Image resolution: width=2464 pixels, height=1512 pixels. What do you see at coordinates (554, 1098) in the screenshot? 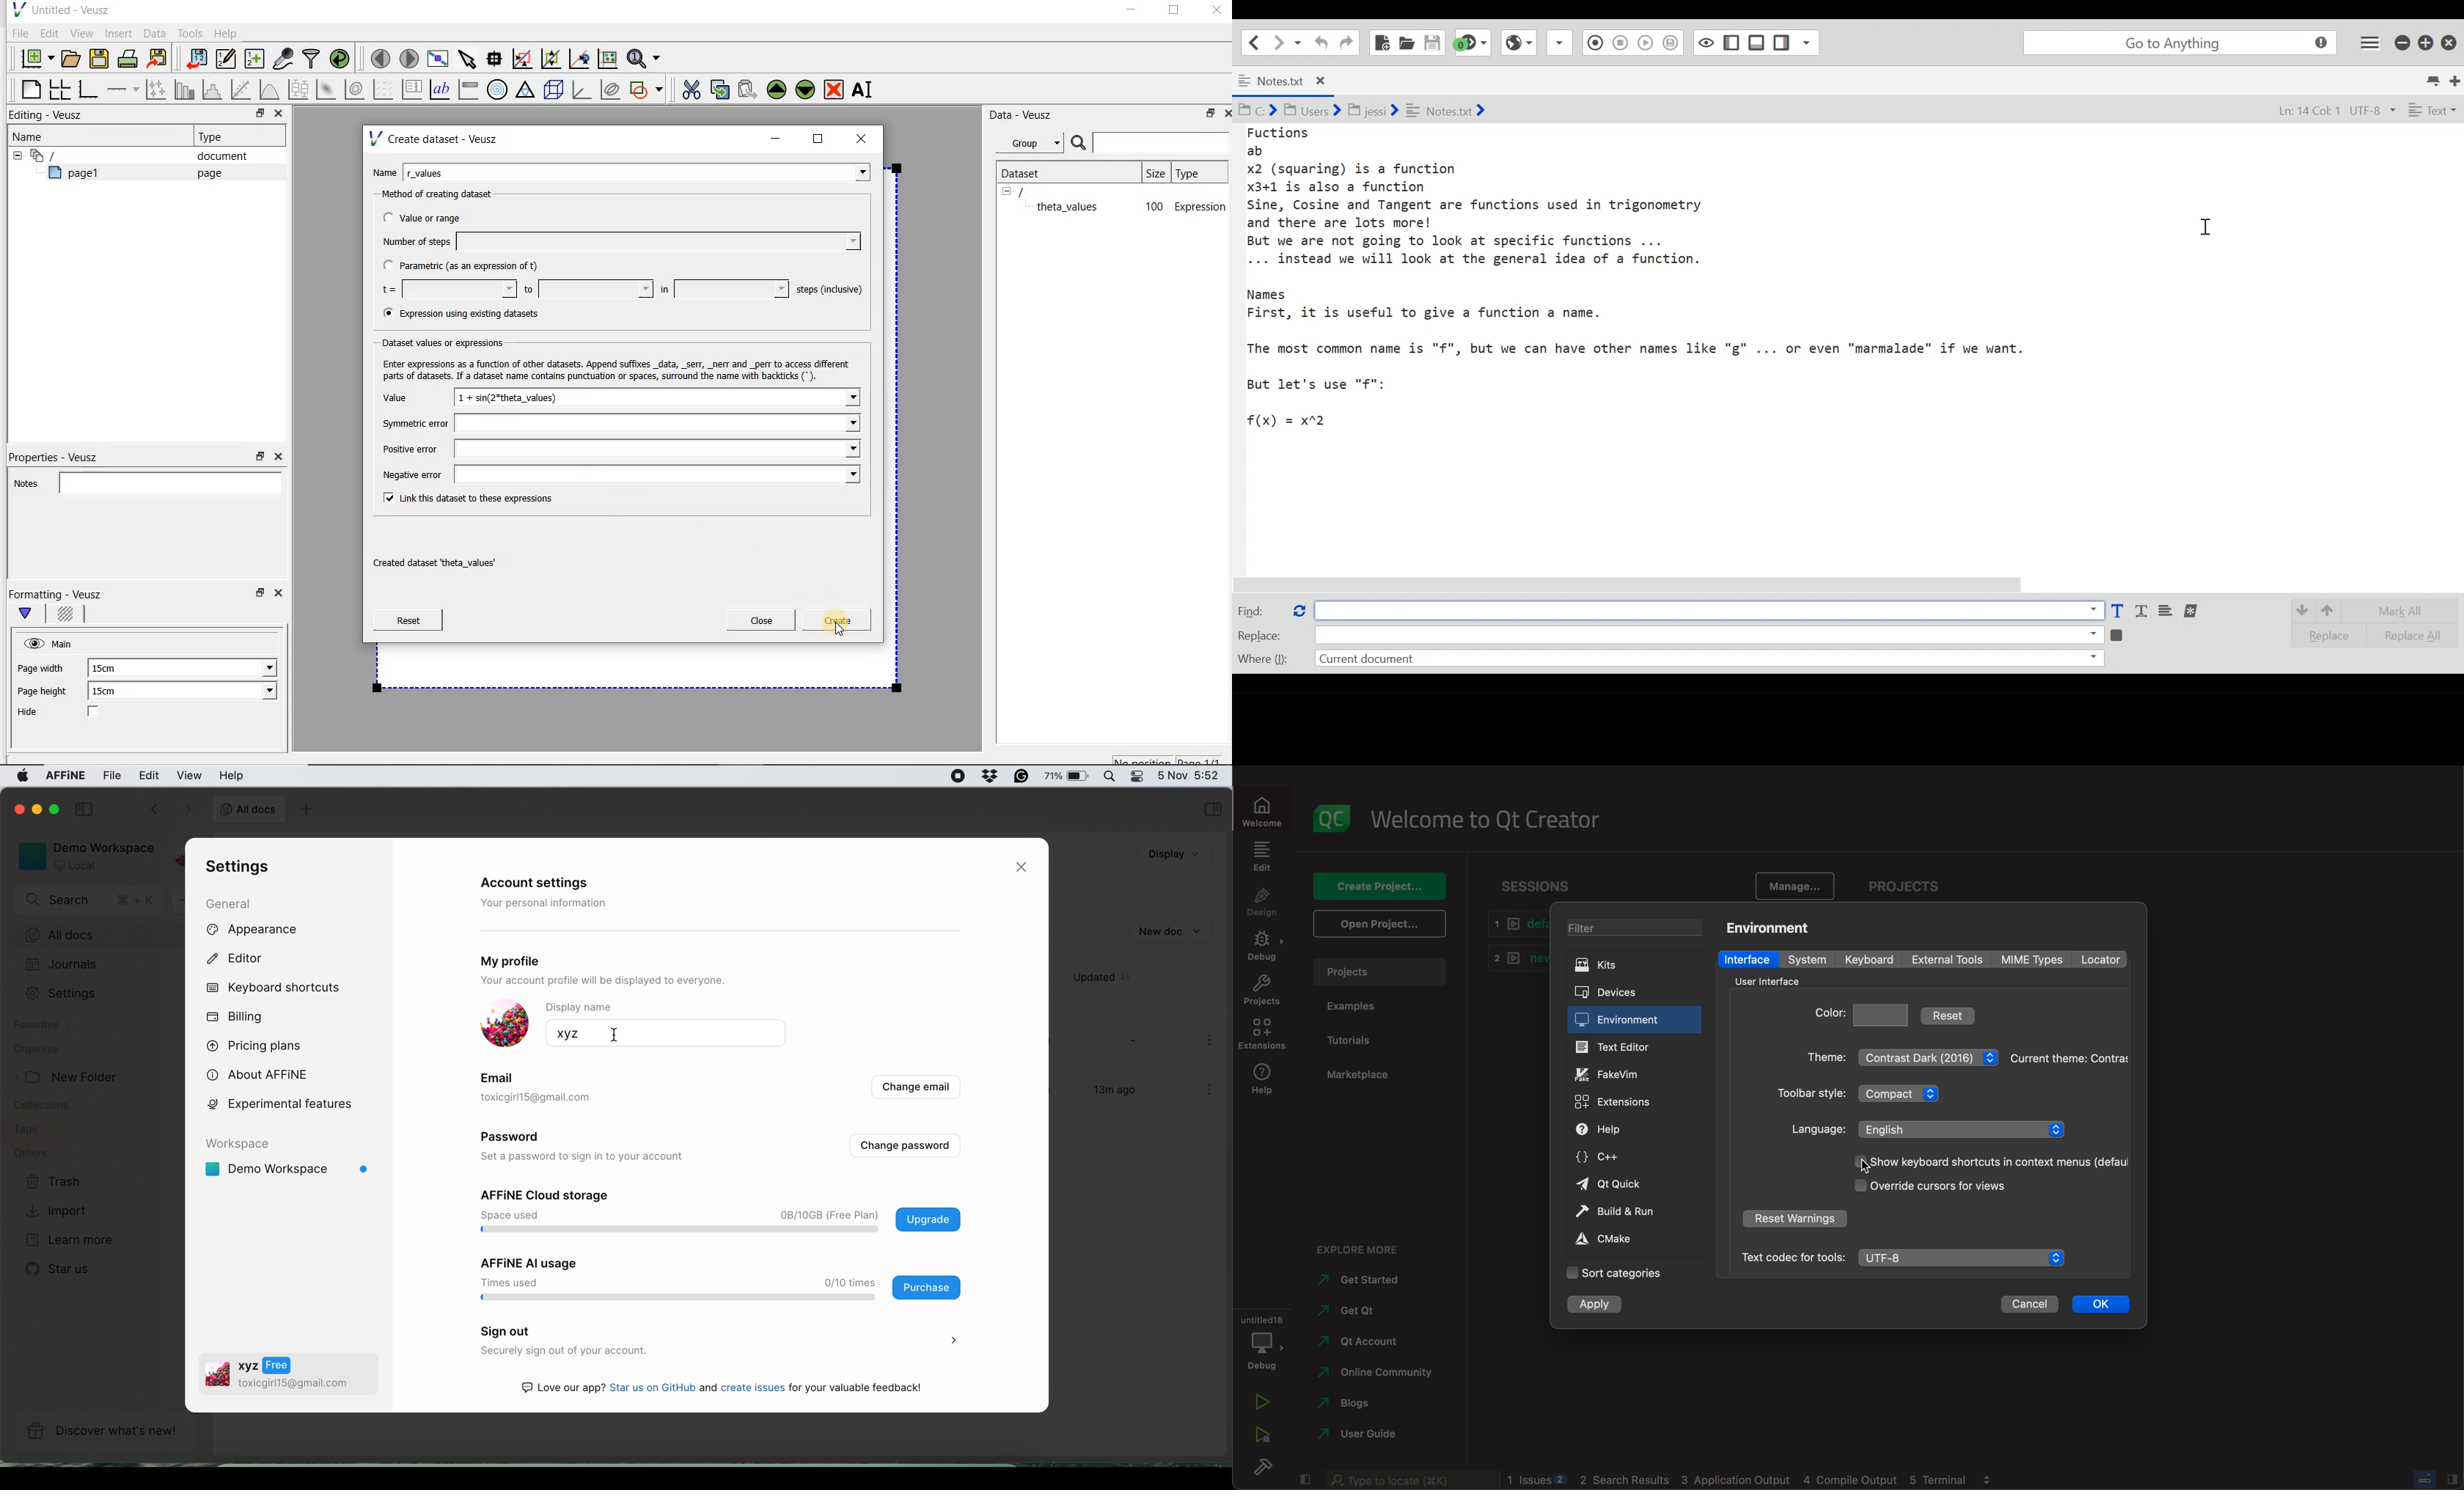
I see `toxicgirl1S@gmail.com` at bounding box center [554, 1098].